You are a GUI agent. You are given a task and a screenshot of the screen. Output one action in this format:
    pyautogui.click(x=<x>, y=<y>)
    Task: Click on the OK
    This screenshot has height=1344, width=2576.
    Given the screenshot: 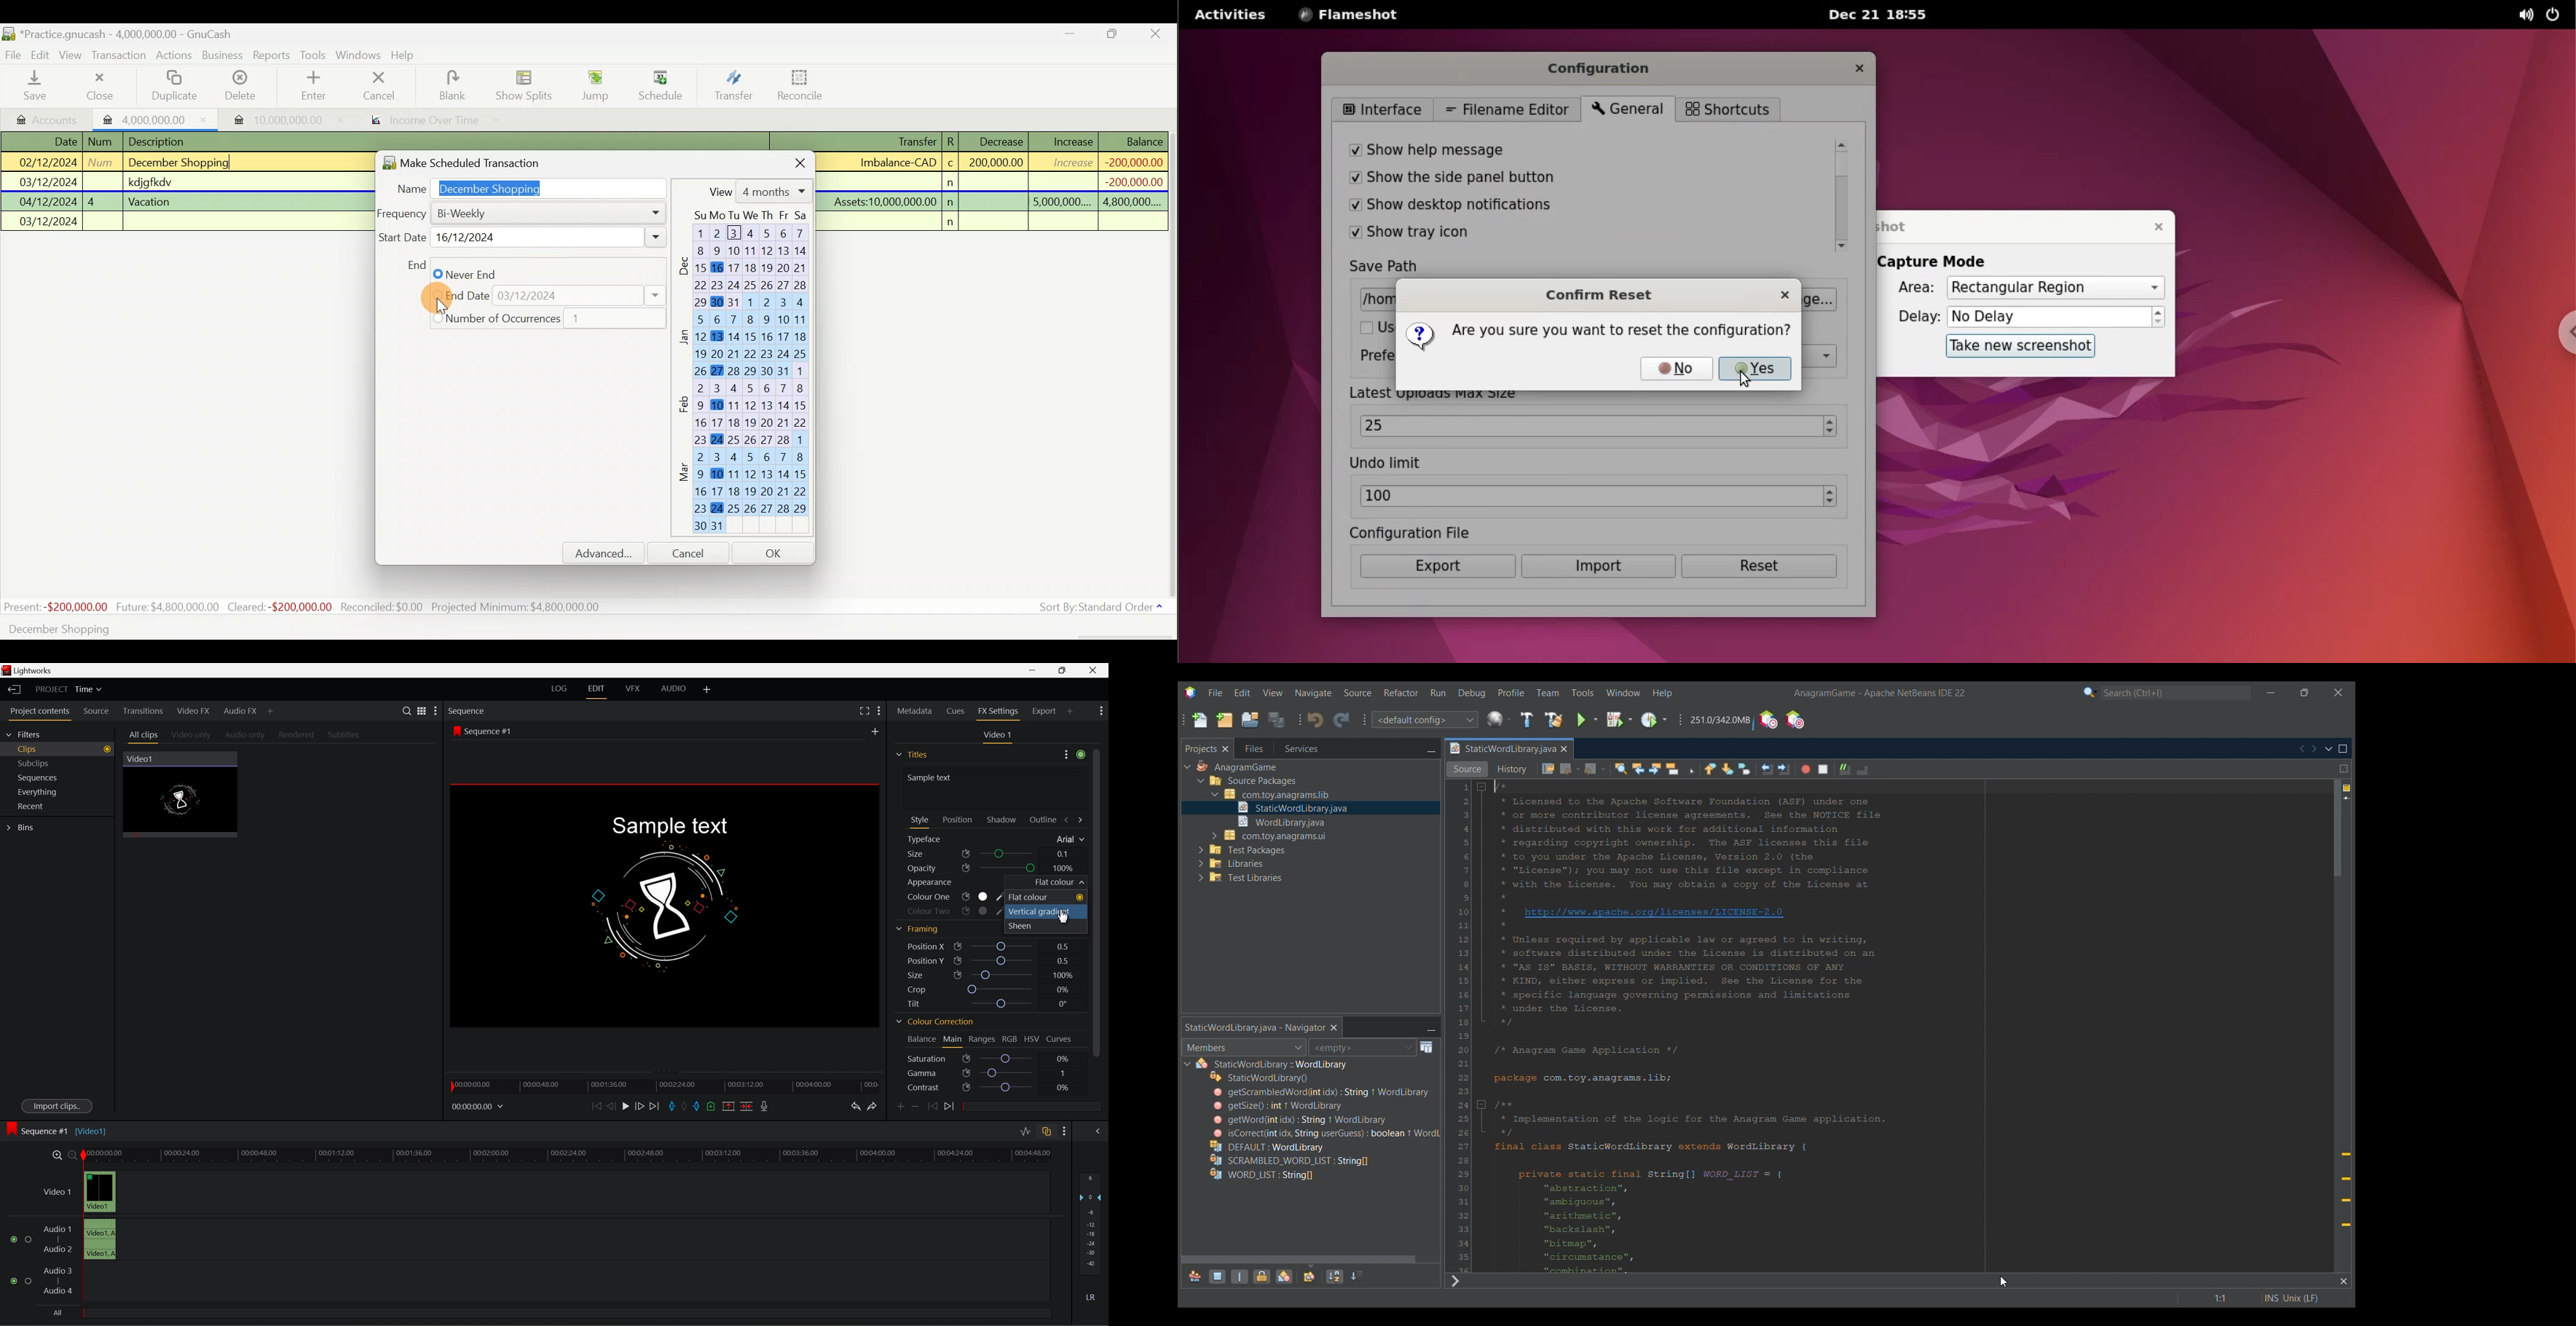 What is the action you would take?
    pyautogui.click(x=776, y=552)
    